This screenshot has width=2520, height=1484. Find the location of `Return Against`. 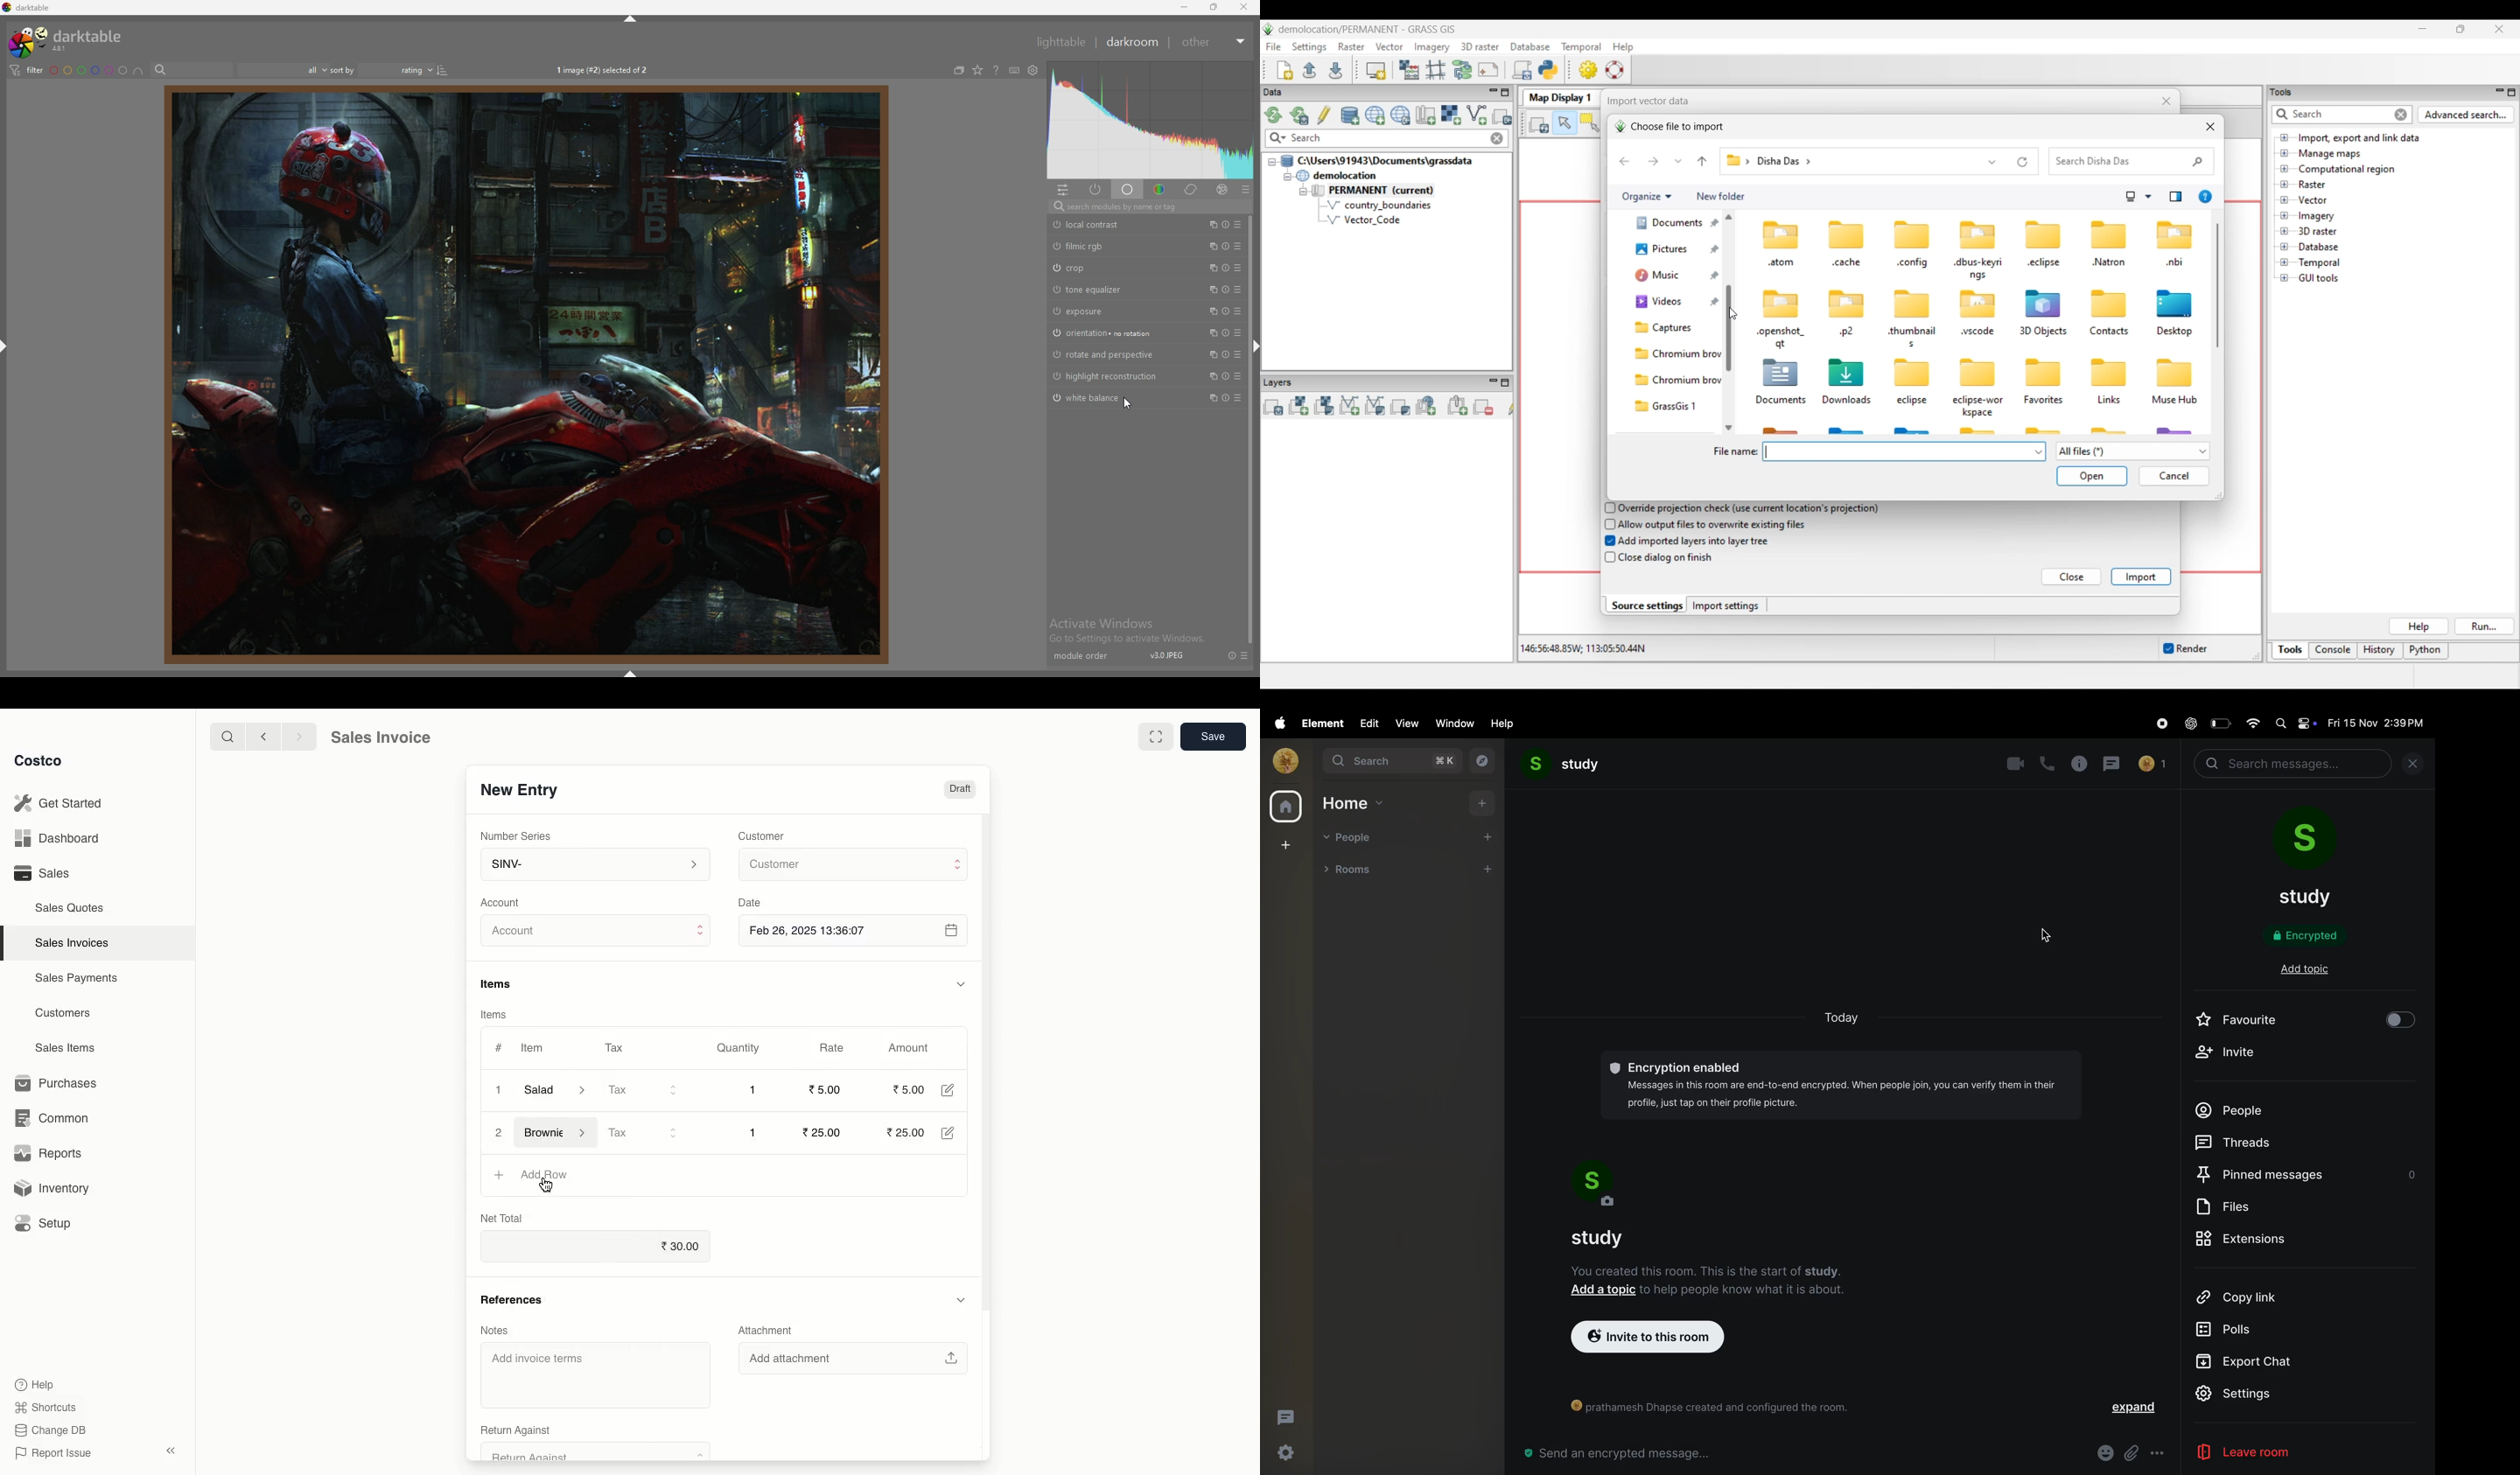

Return Against is located at coordinates (517, 1429).